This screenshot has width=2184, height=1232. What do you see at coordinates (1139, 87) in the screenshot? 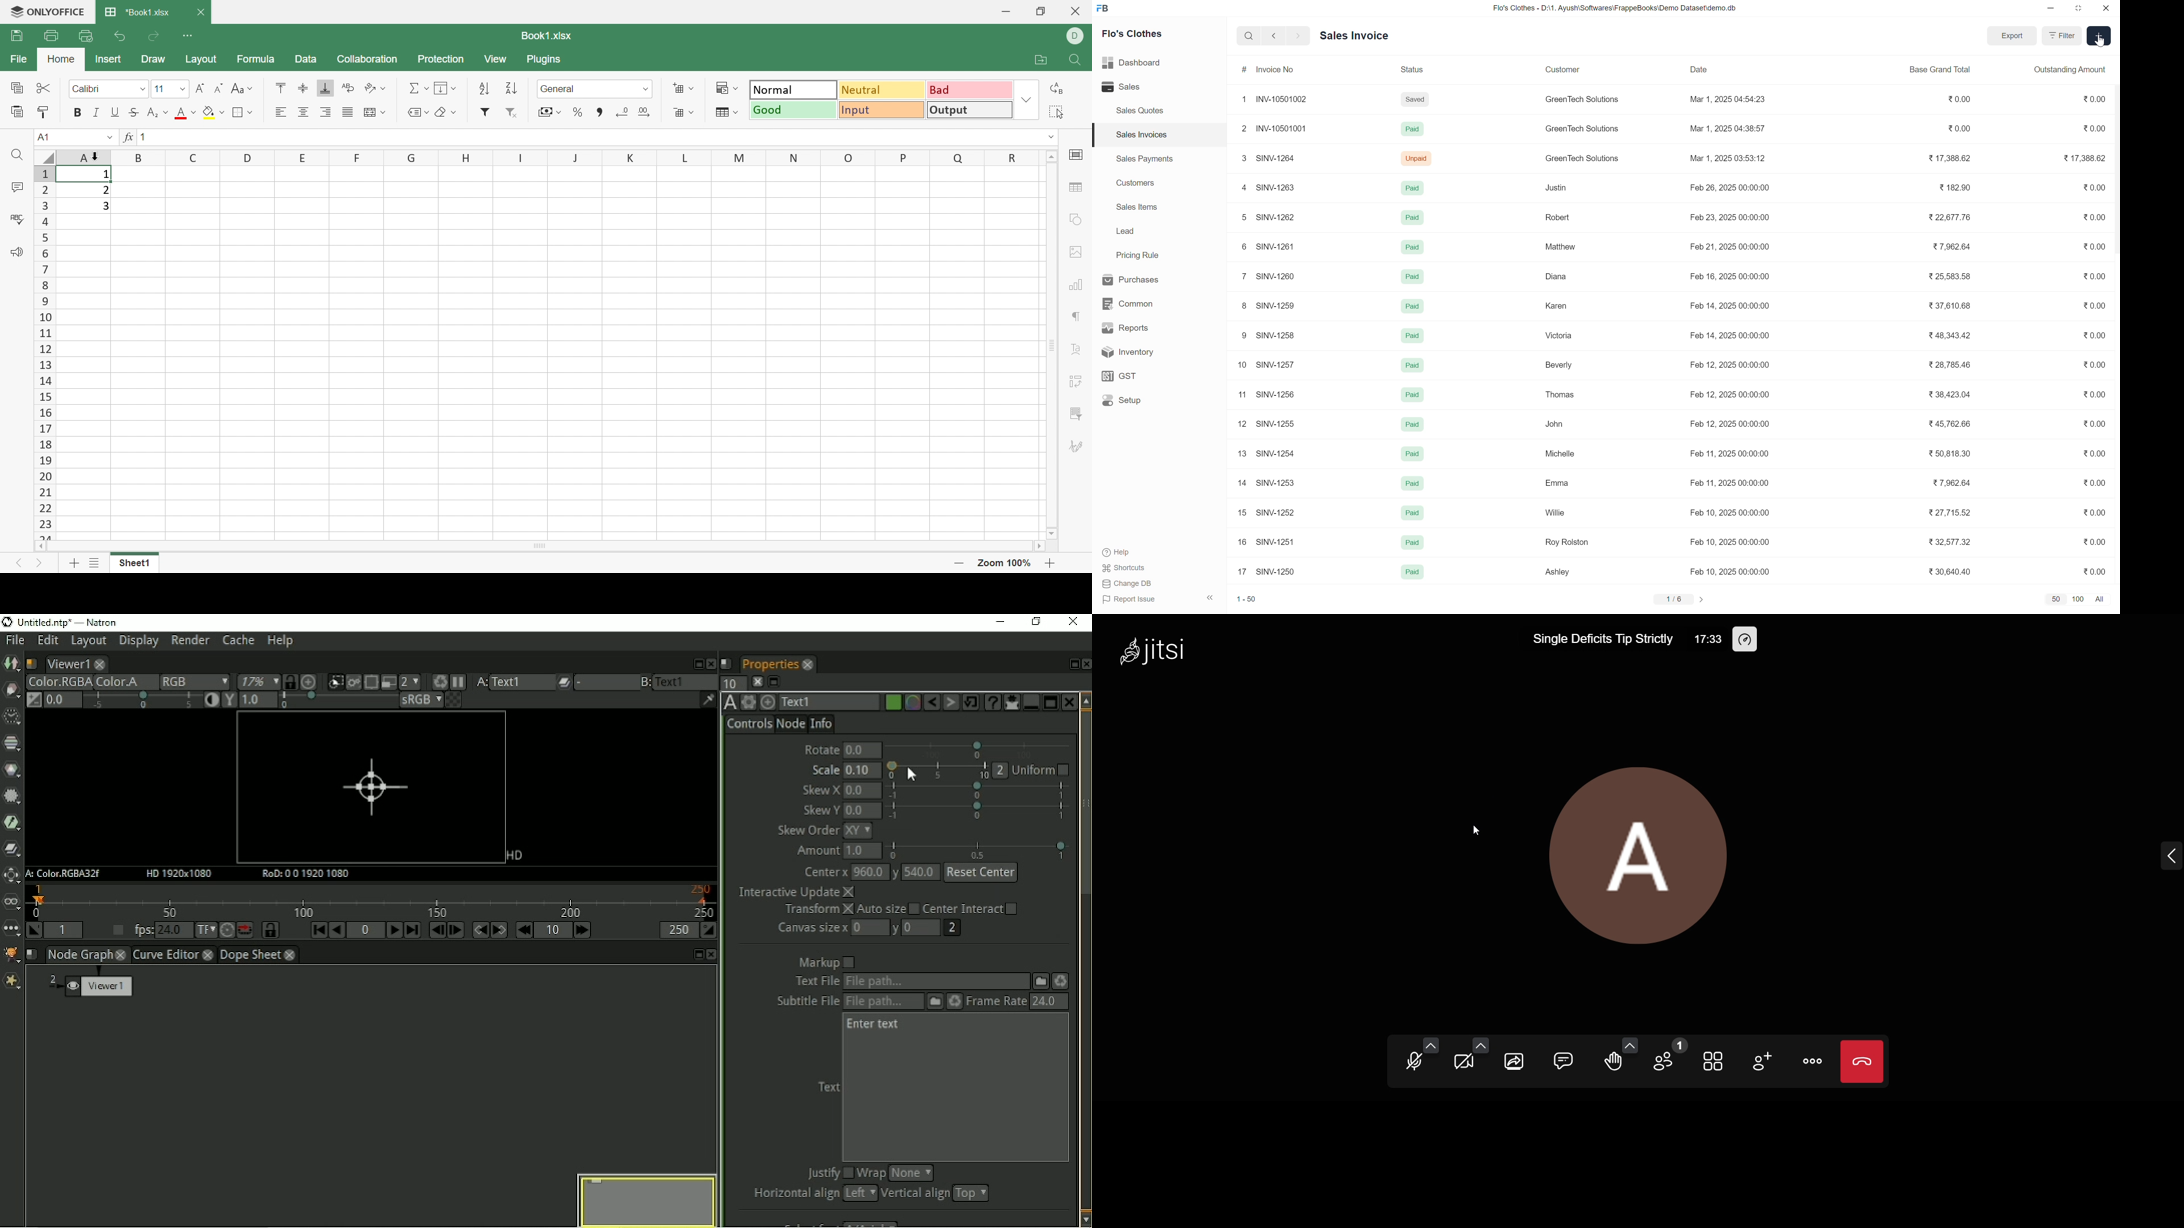
I see `Sales ` at bounding box center [1139, 87].